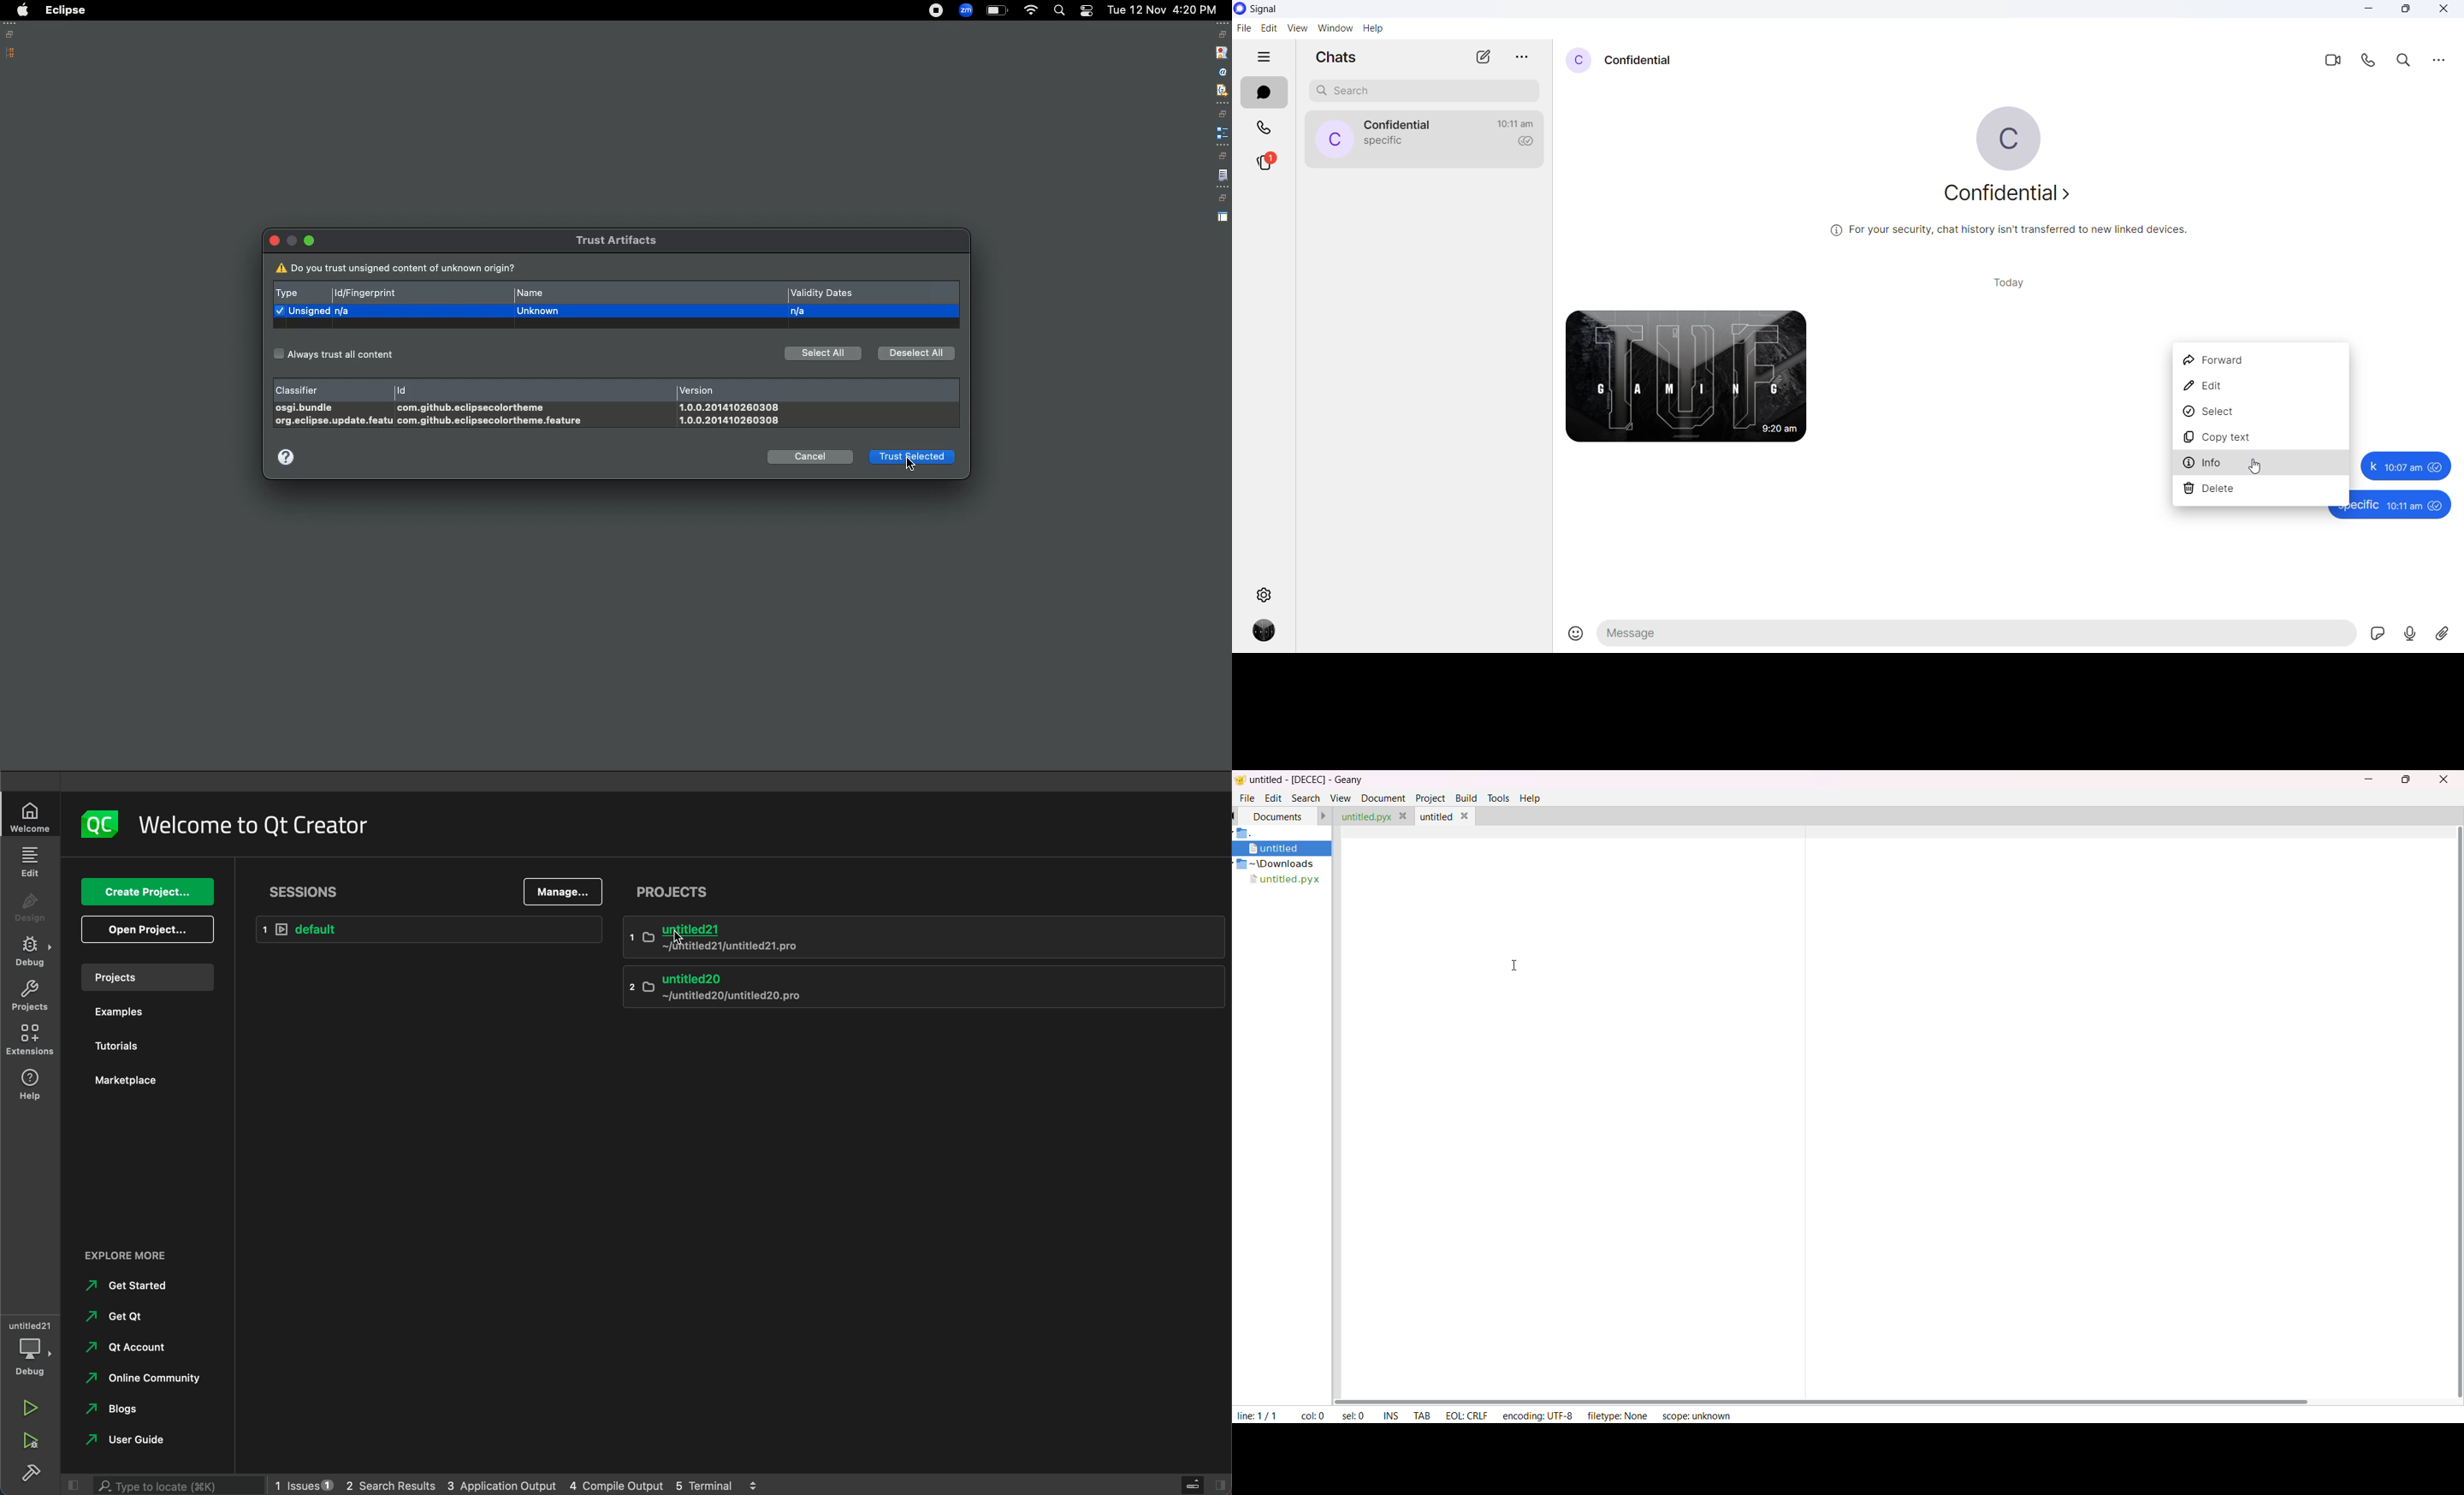  What do you see at coordinates (11, 53) in the screenshot?
I see `Package explorer` at bounding box center [11, 53].